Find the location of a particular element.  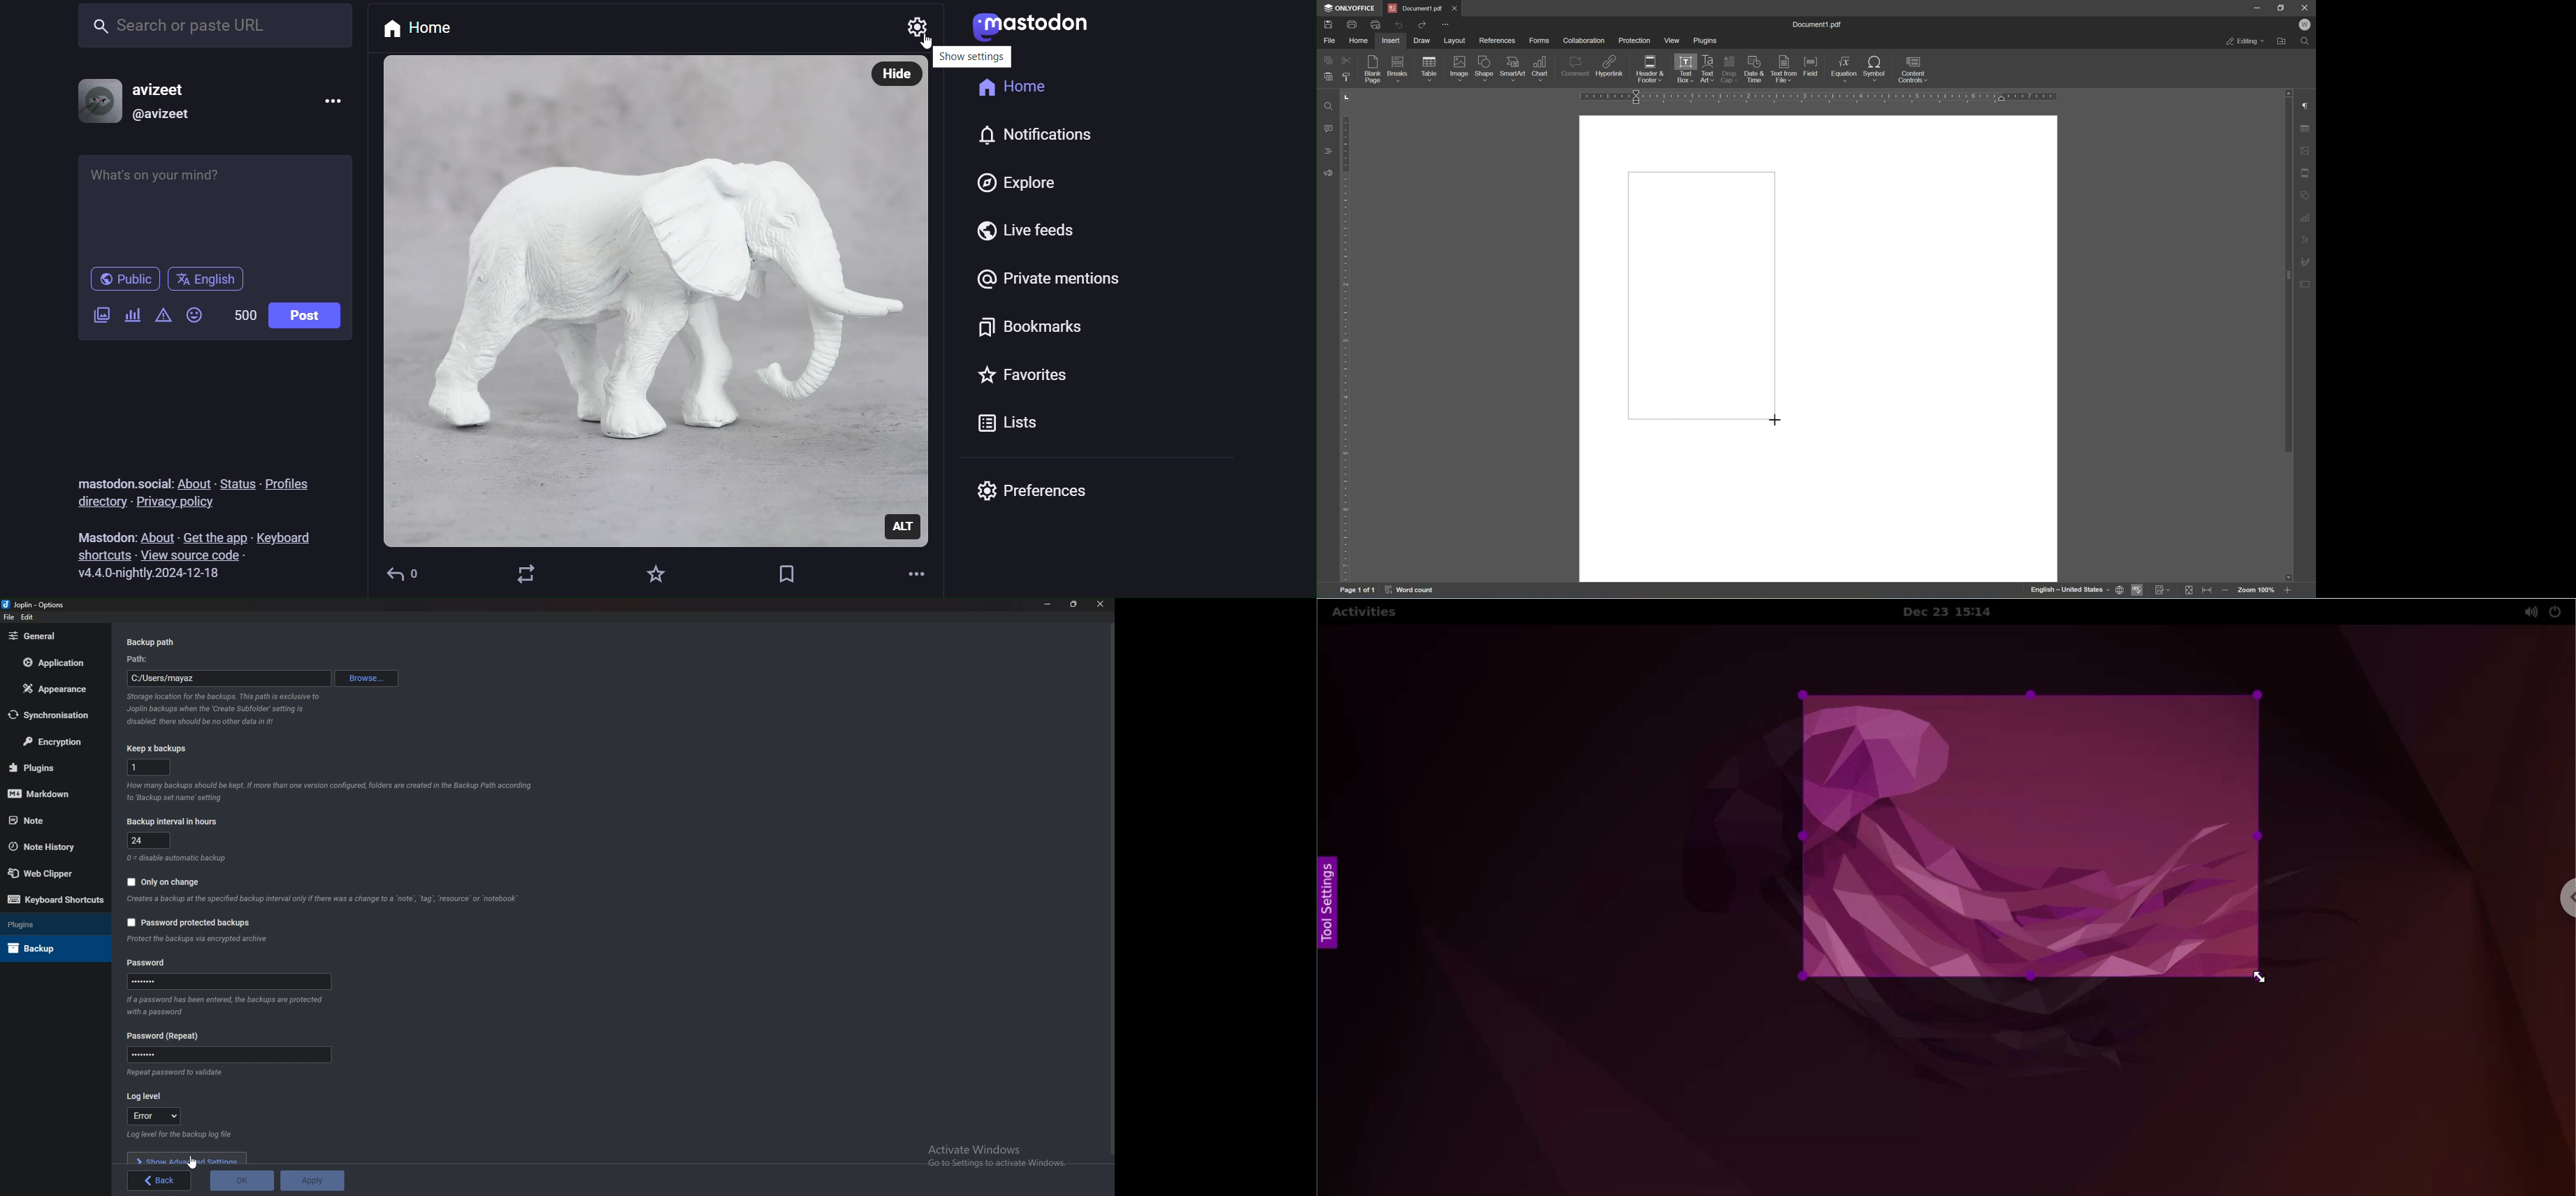

Info is located at coordinates (330, 794).